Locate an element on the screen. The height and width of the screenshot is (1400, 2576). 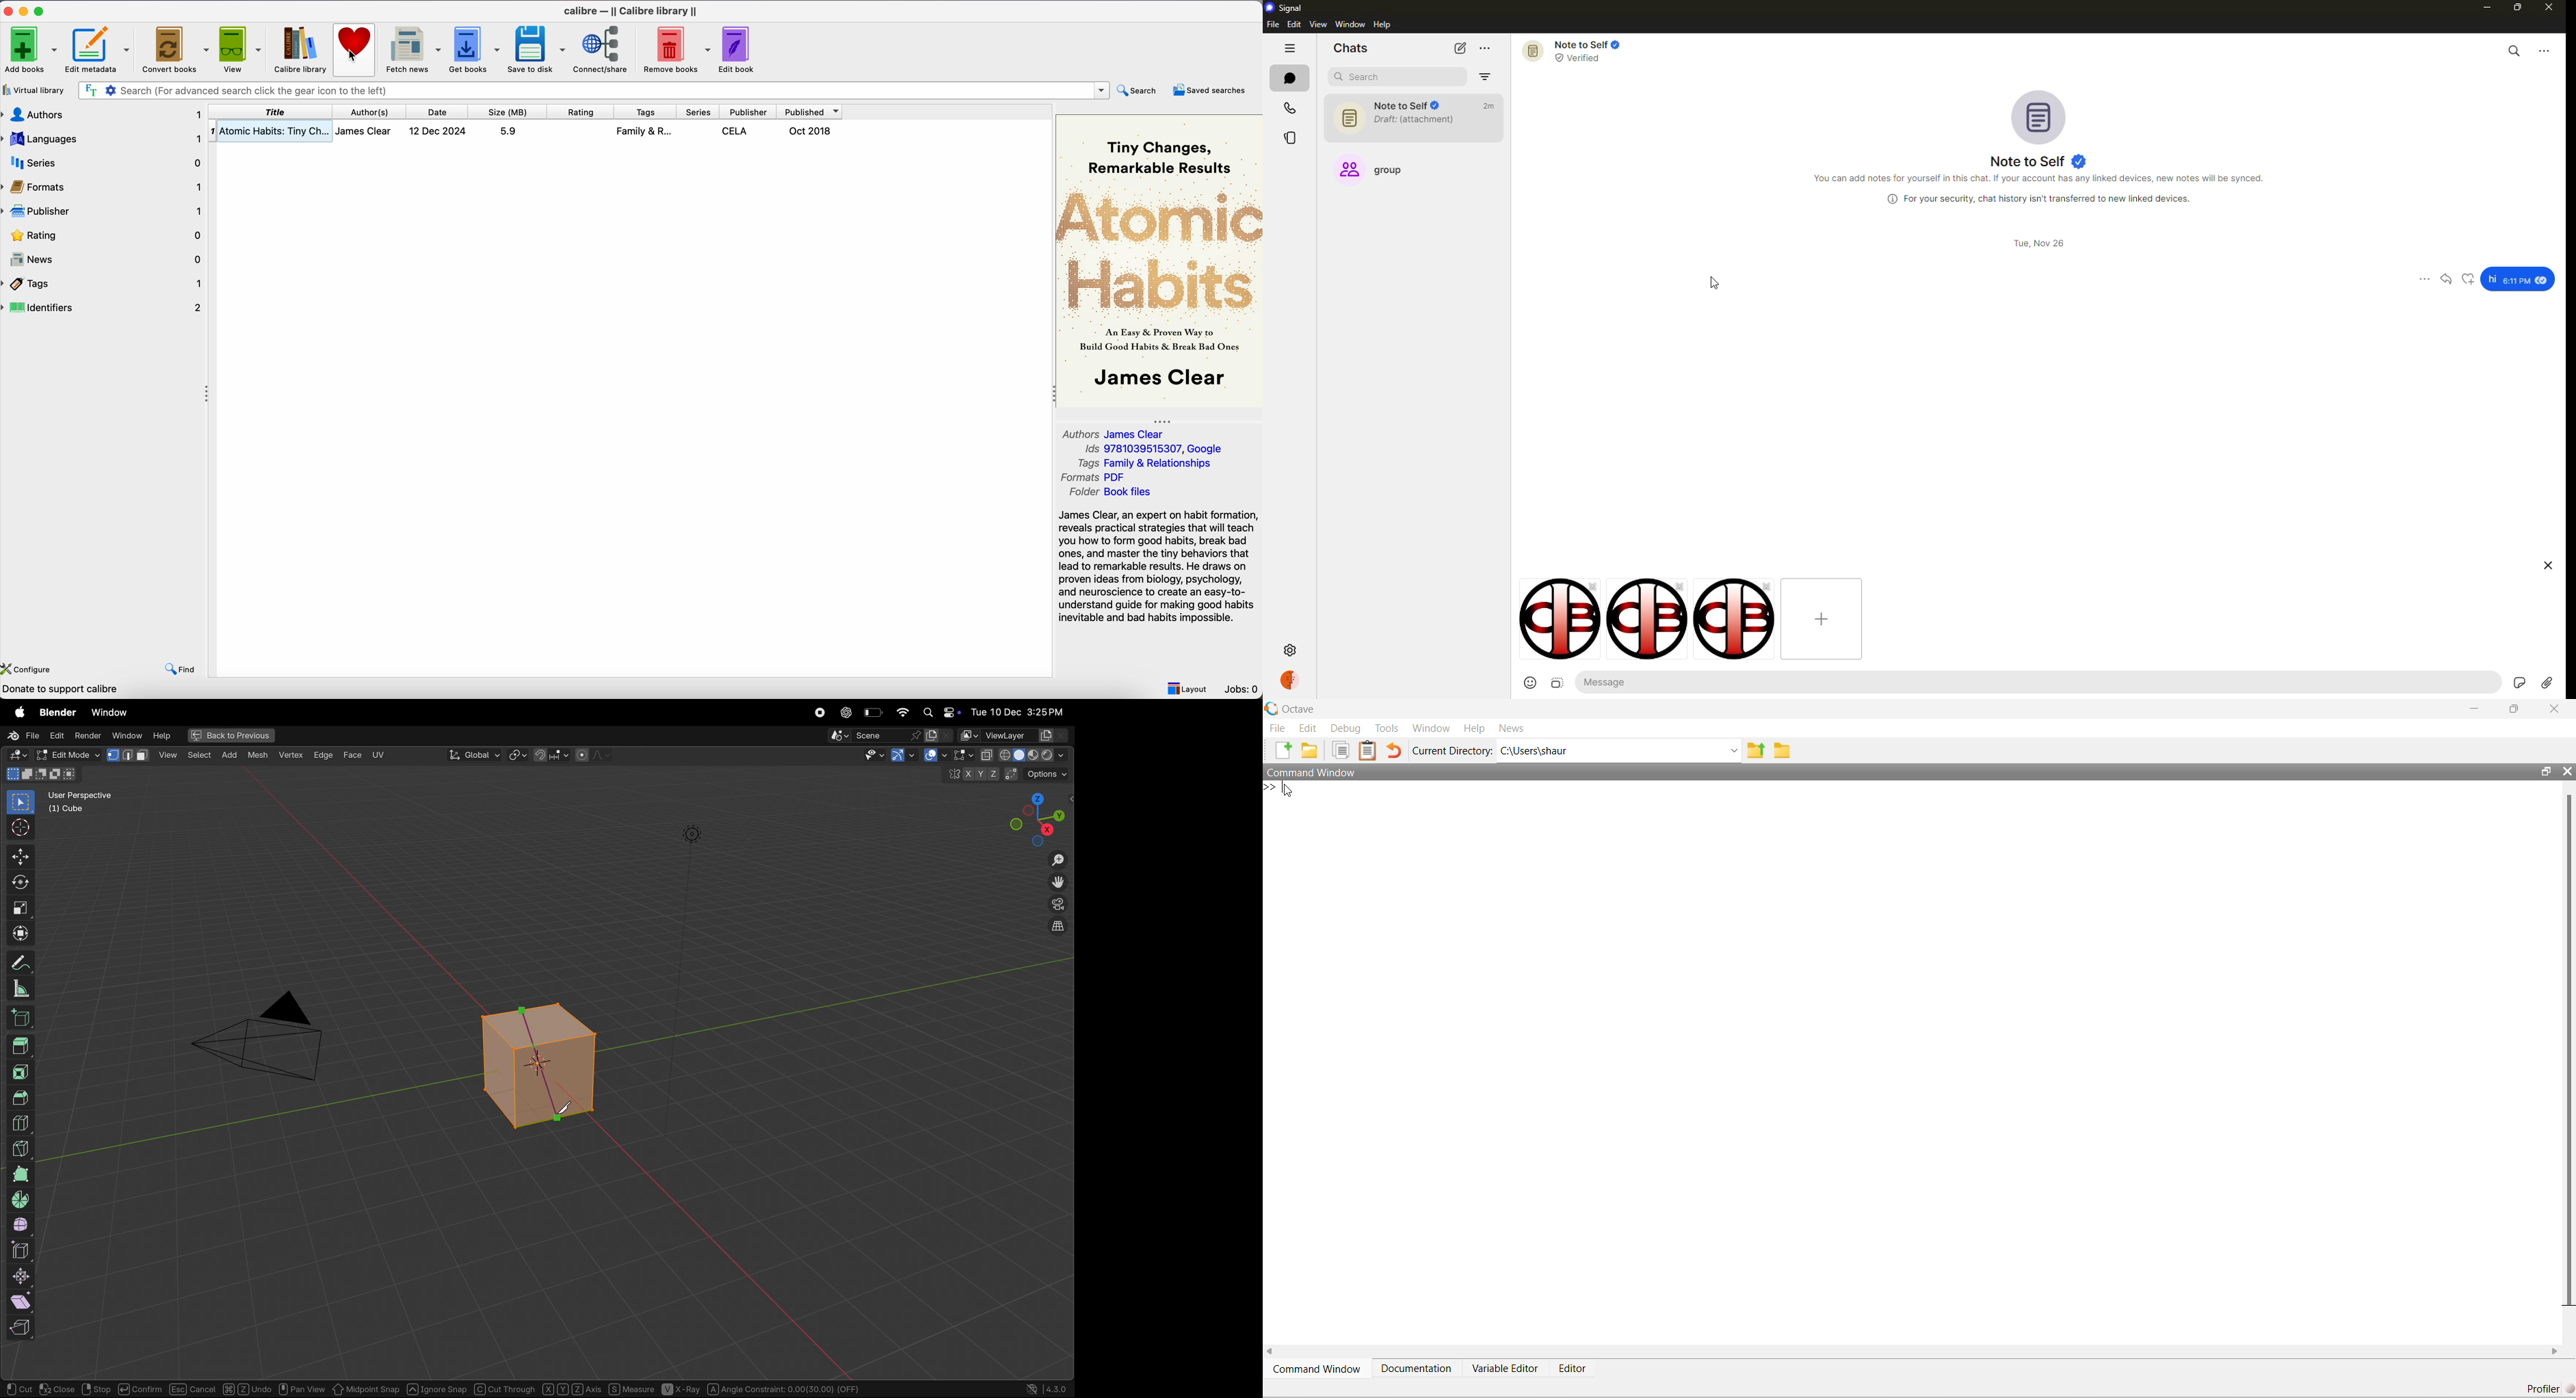
Back to previous is located at coordinates (228, 736).